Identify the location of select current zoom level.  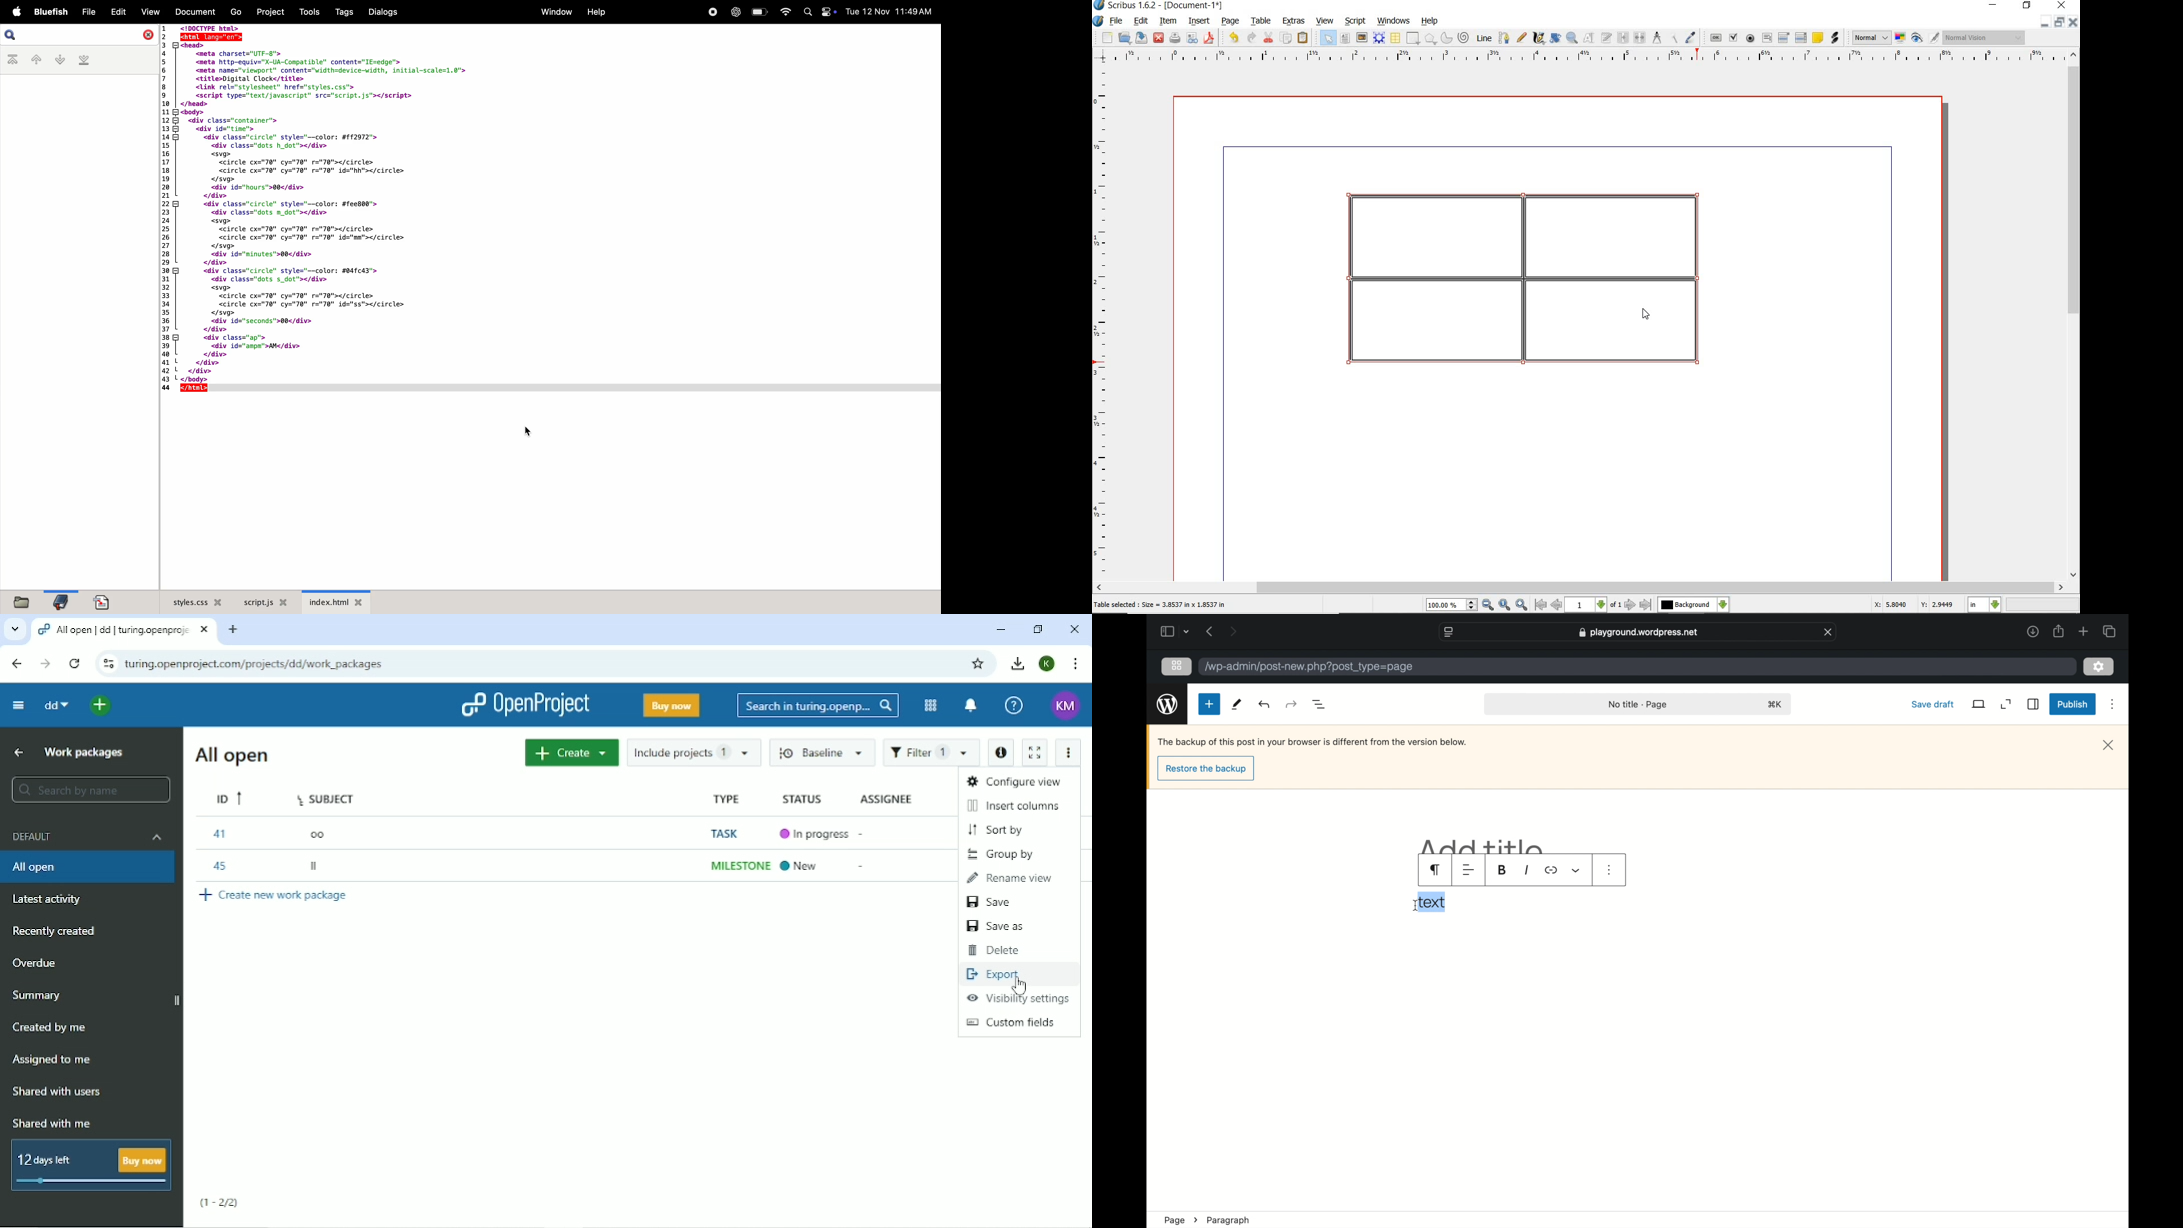
(1451, 606).